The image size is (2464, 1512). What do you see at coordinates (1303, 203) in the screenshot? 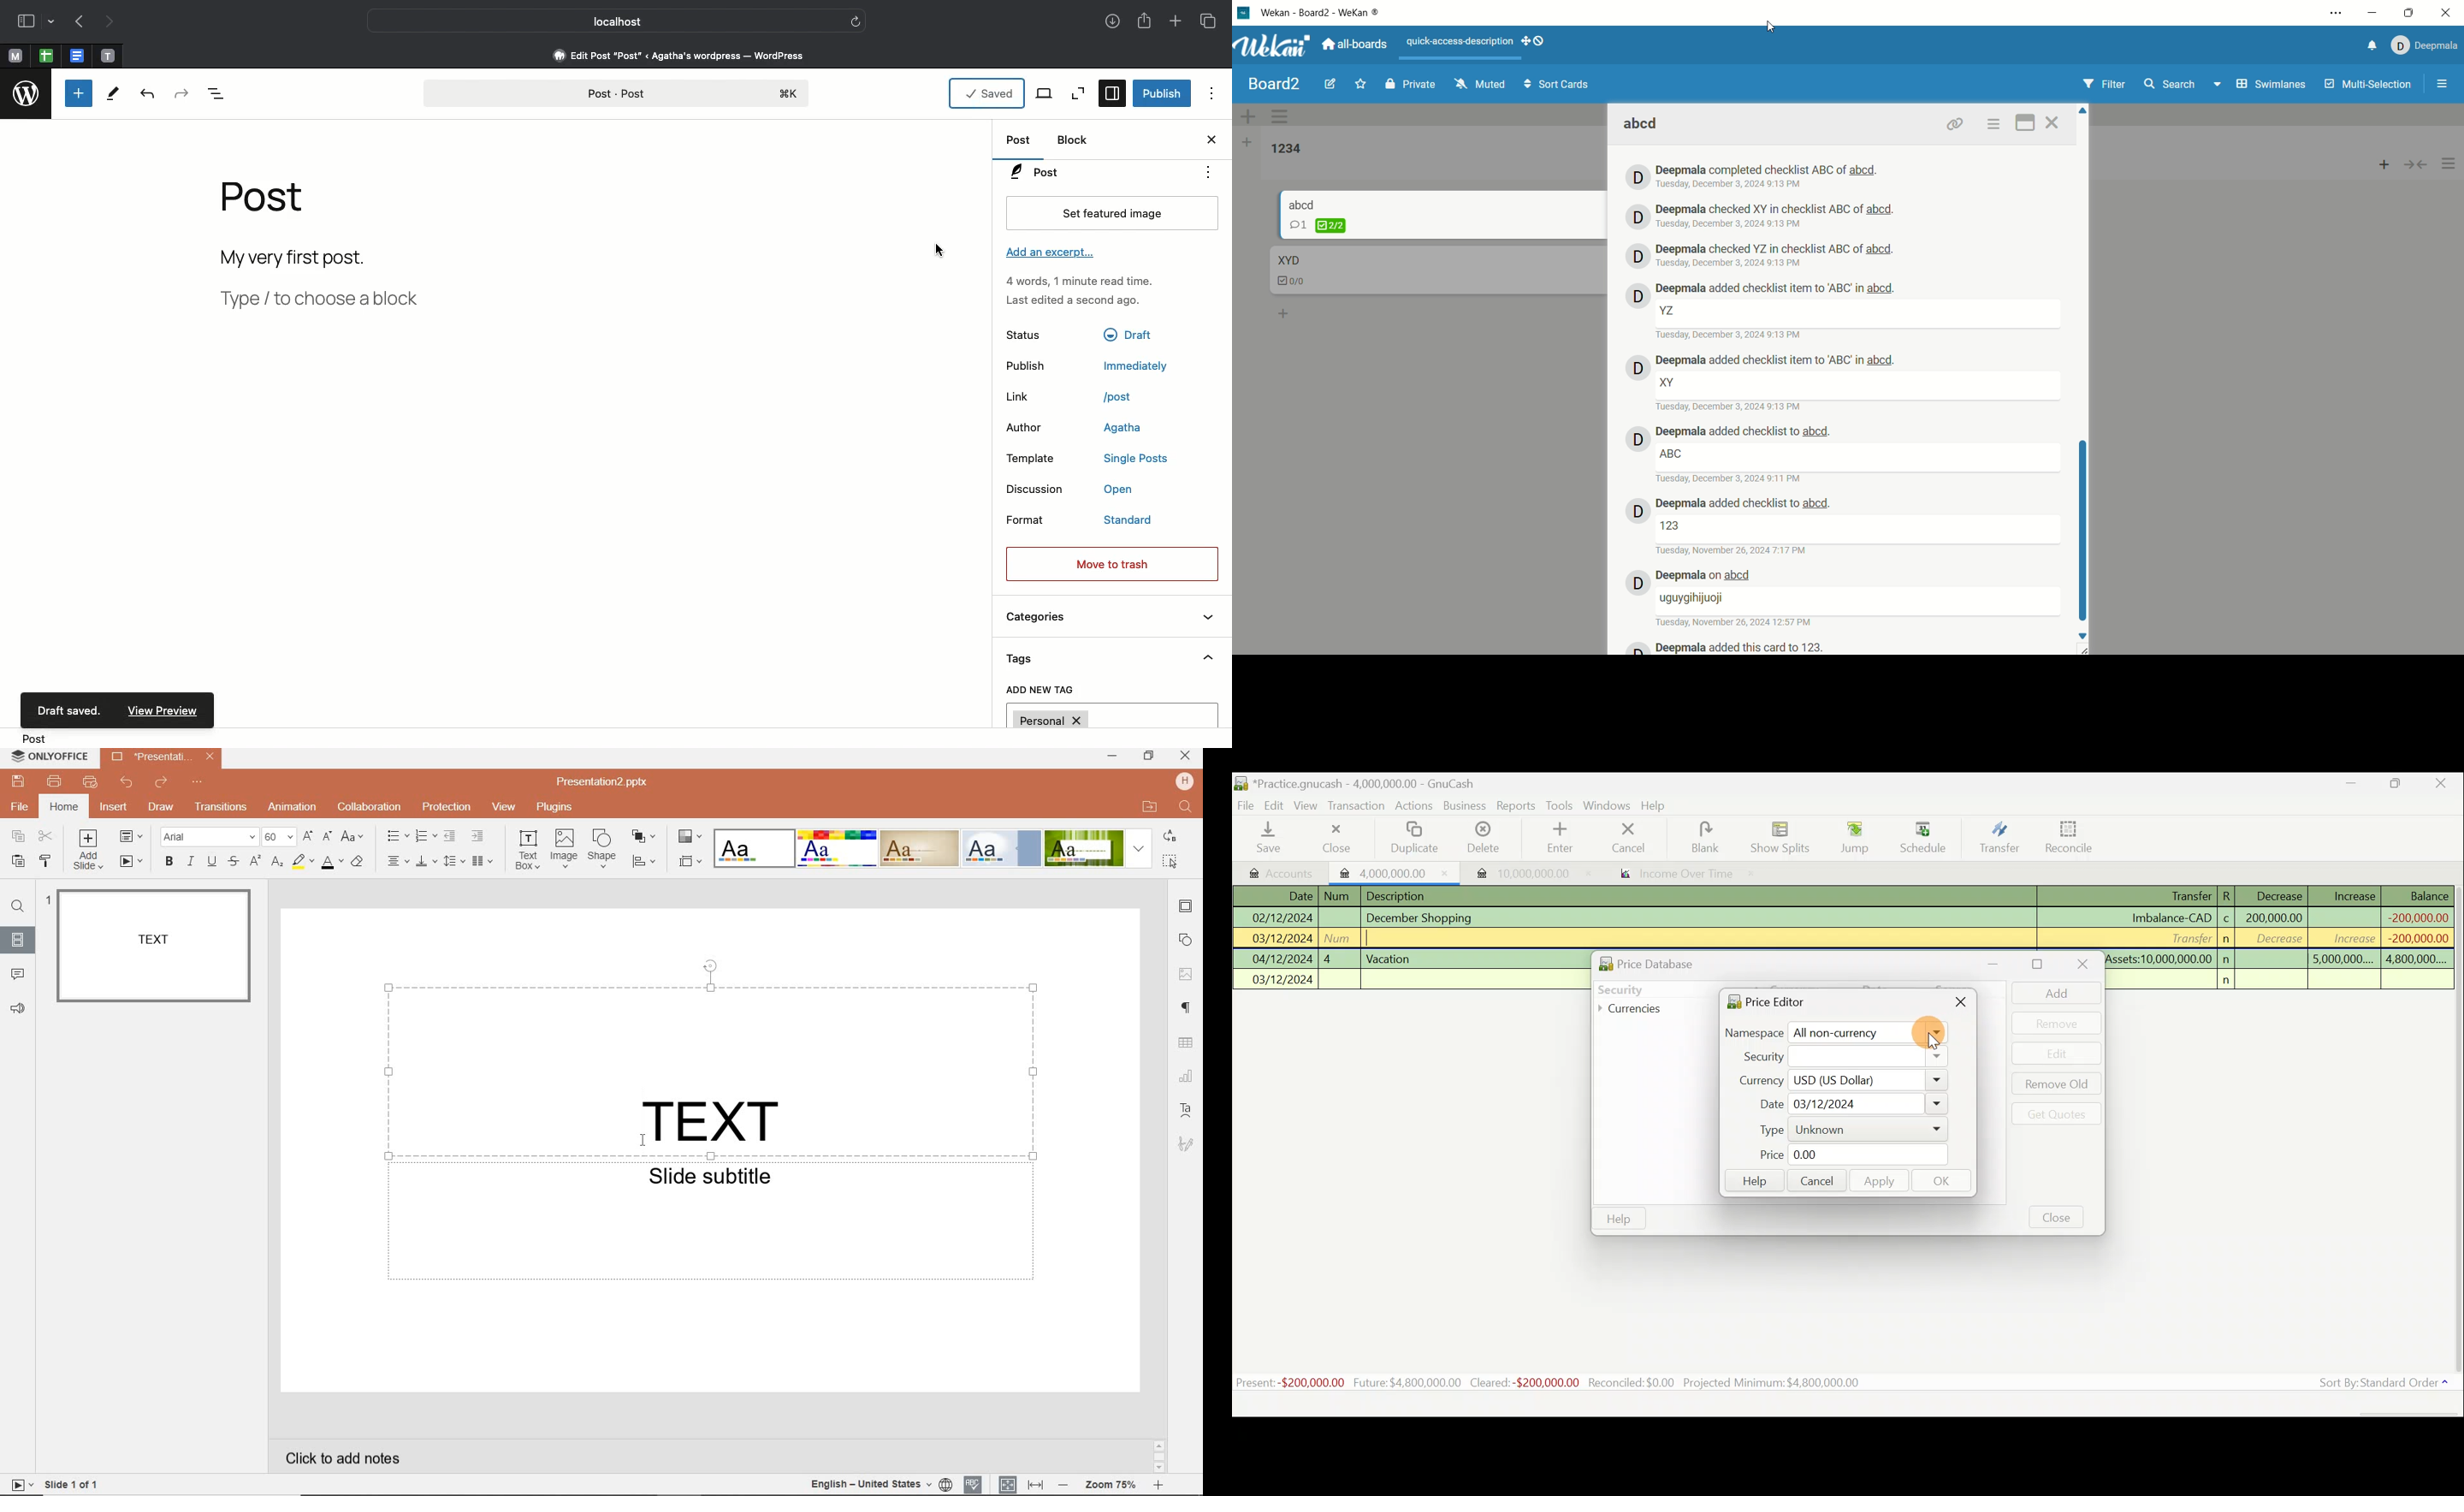
I see `card title` at bounding box center [1303, 203].